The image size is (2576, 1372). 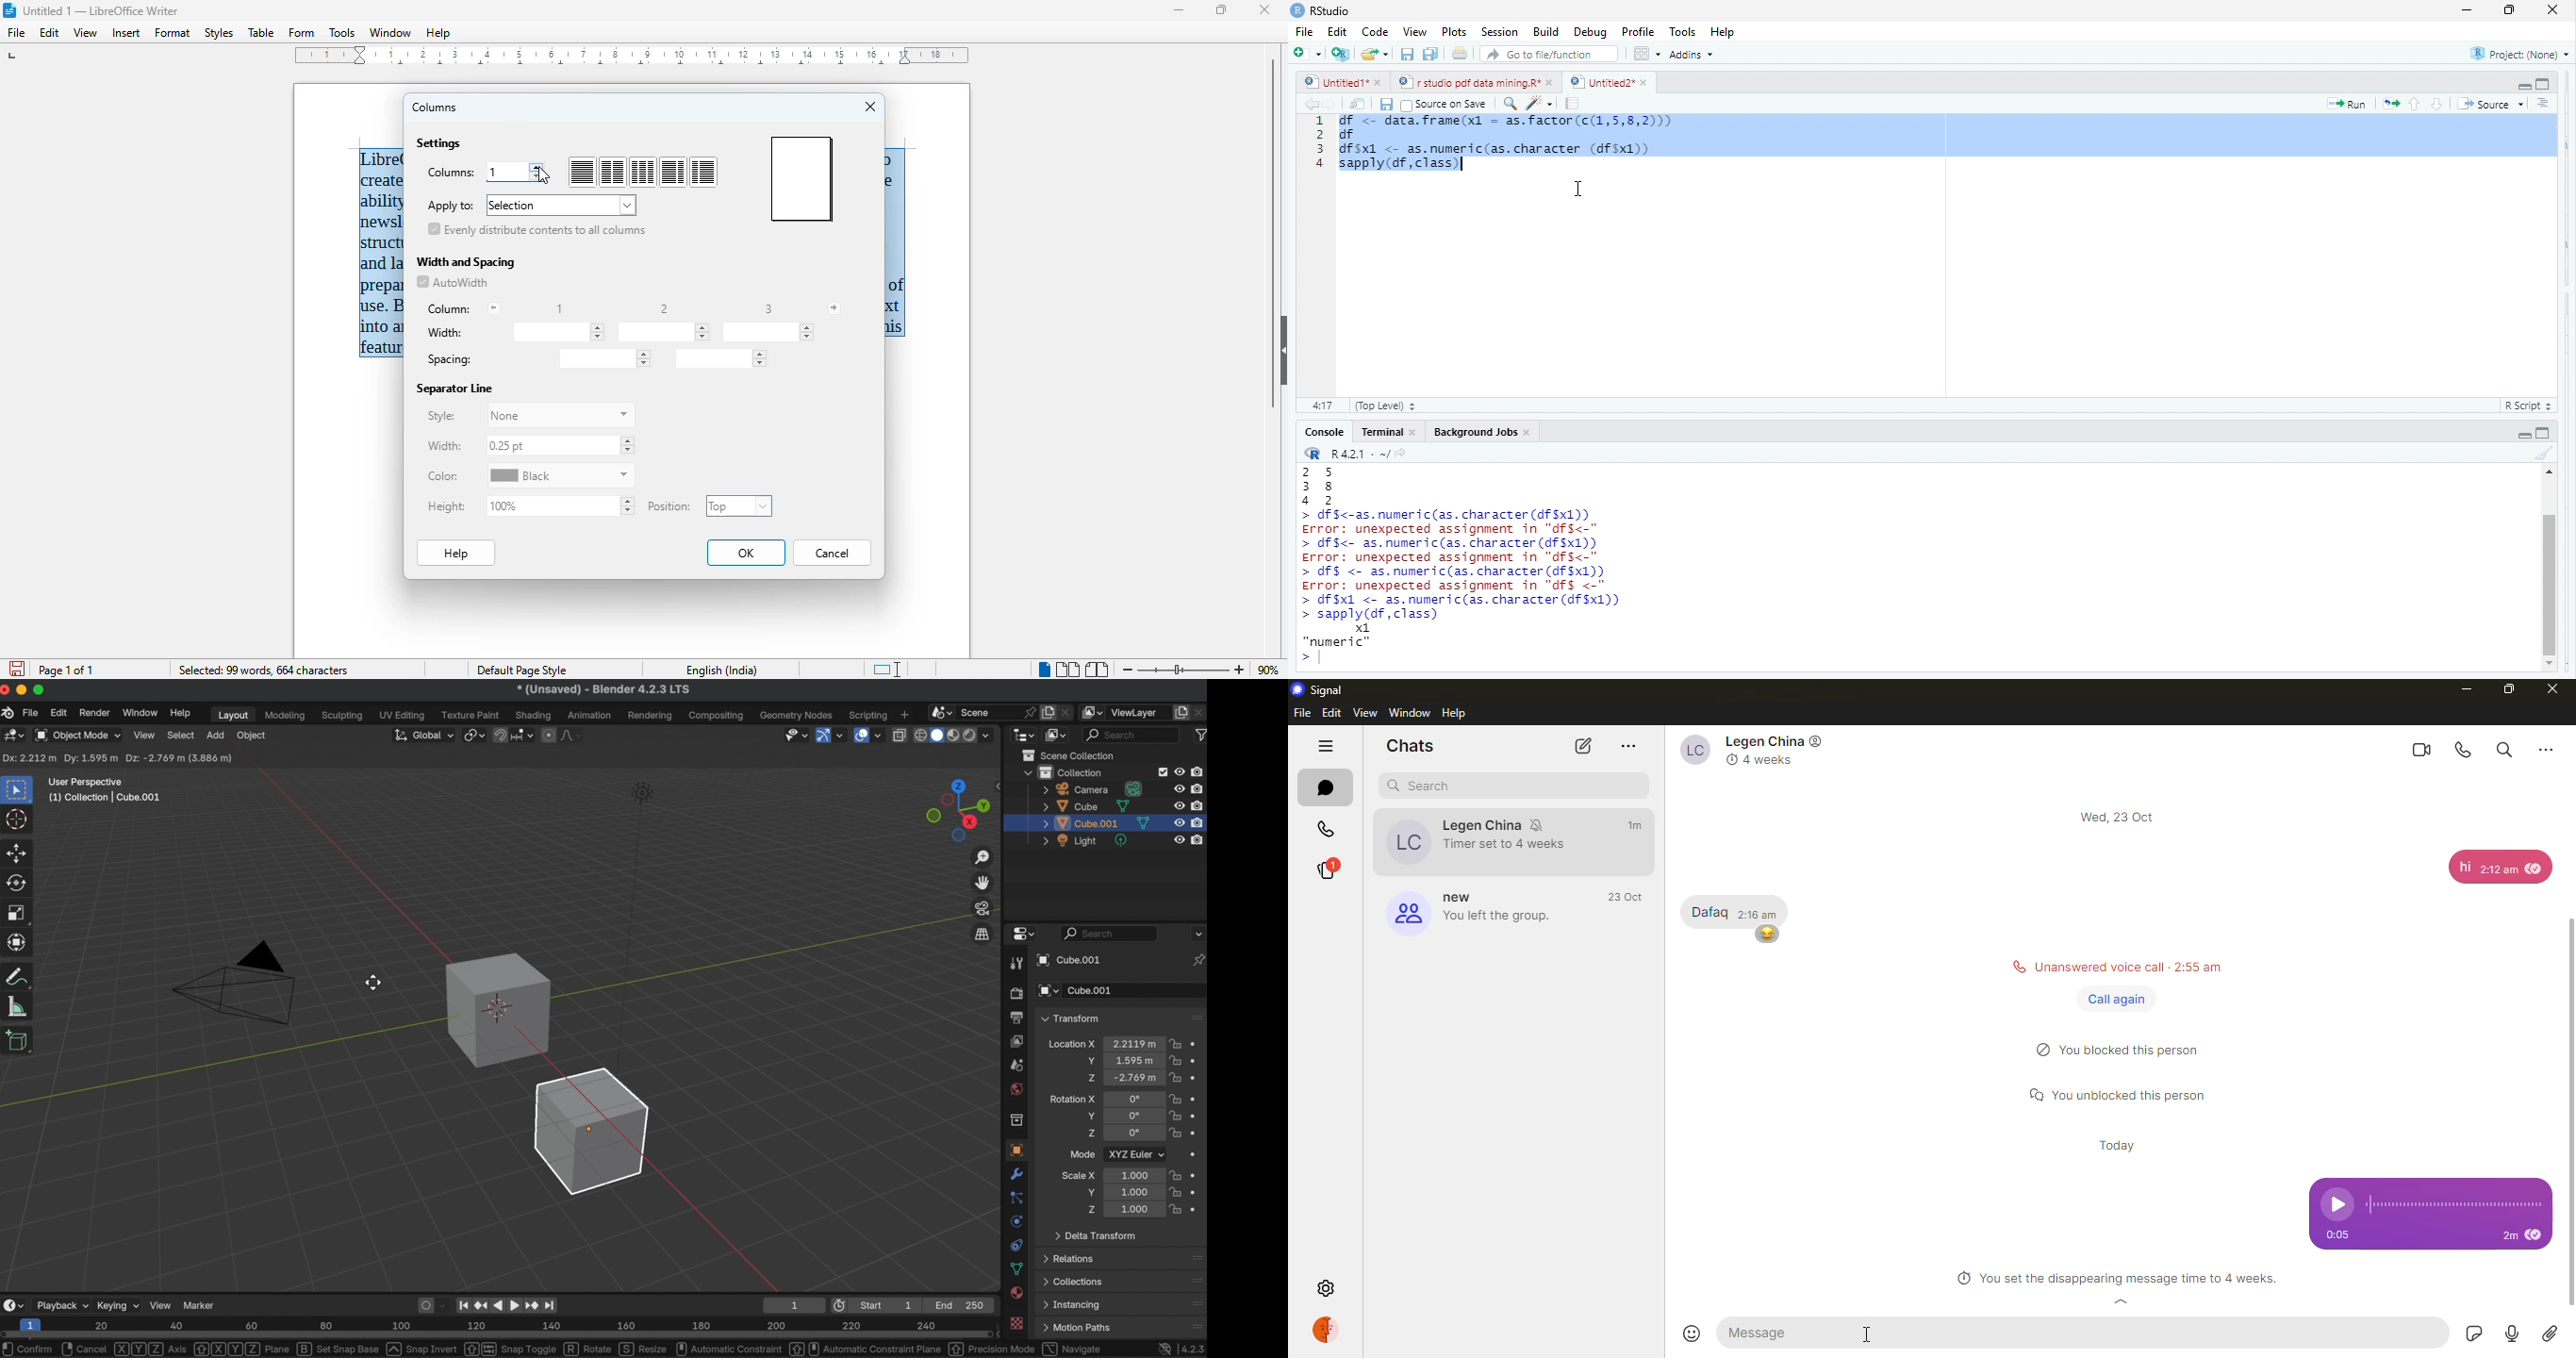 What do you see at coordinates (1160, 772) in the screenshot?
I see `checkbox` at bounding box center [1160, 772].